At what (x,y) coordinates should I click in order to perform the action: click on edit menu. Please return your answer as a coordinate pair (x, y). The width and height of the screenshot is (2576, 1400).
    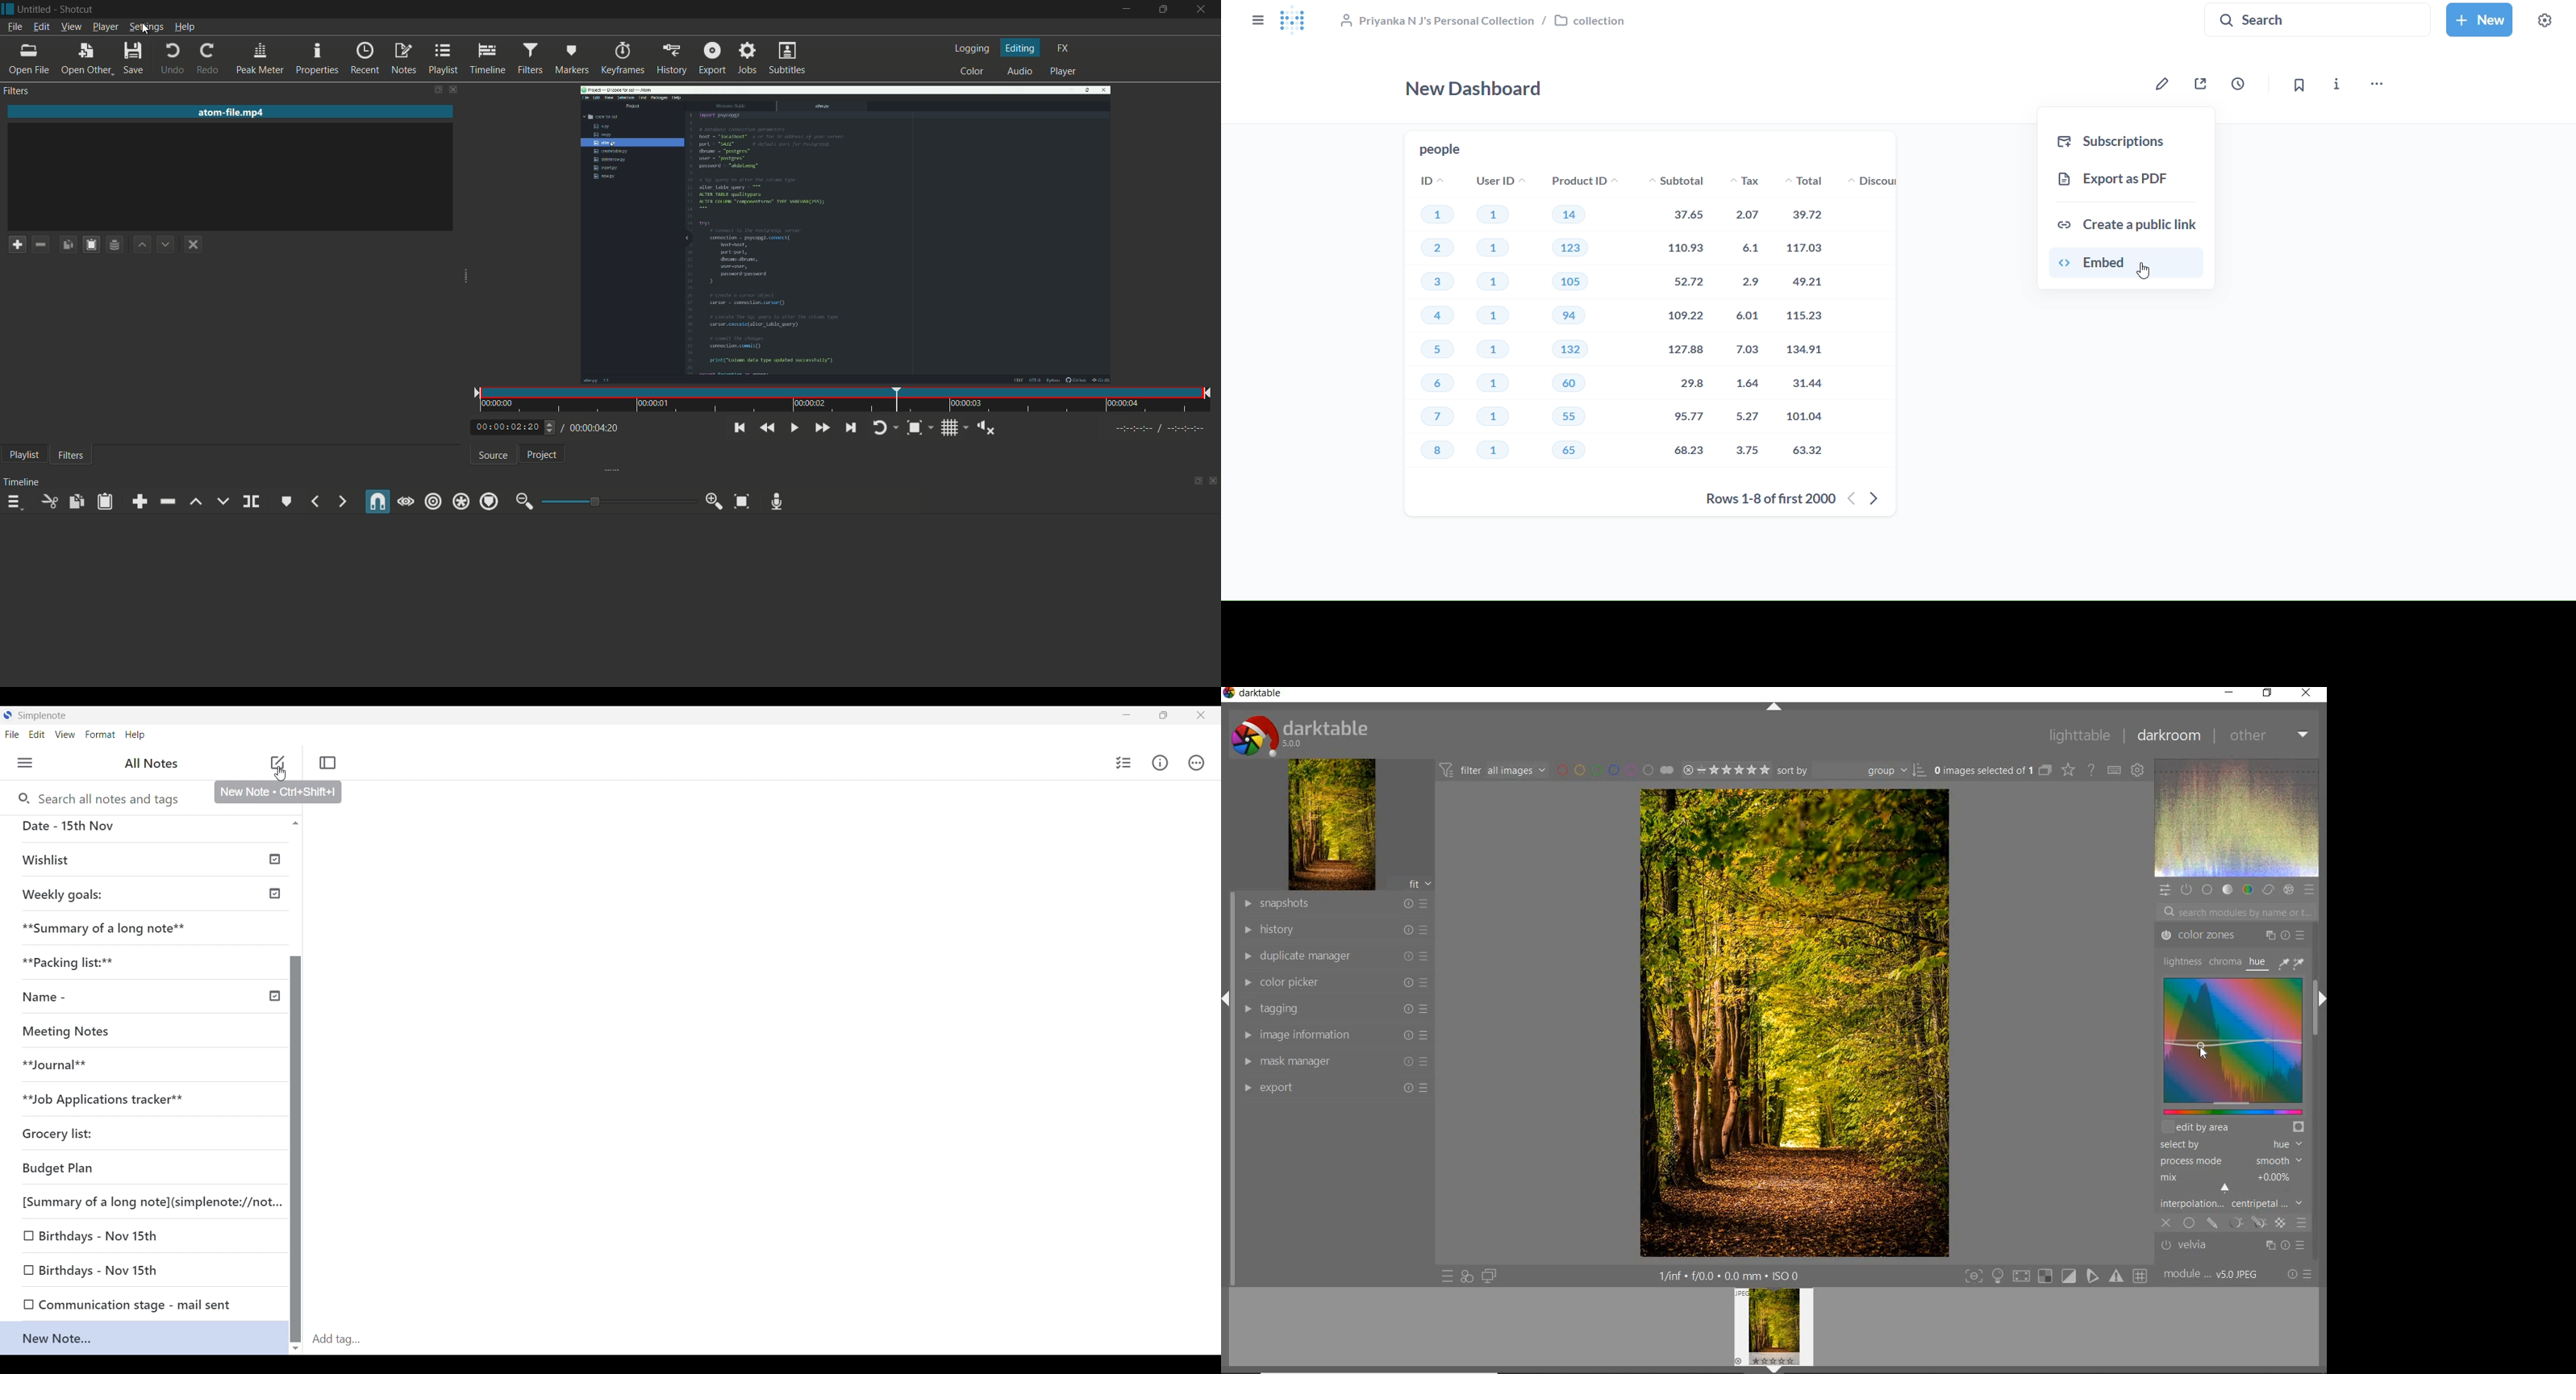
    Looking at the image, I should click on (41, 27).